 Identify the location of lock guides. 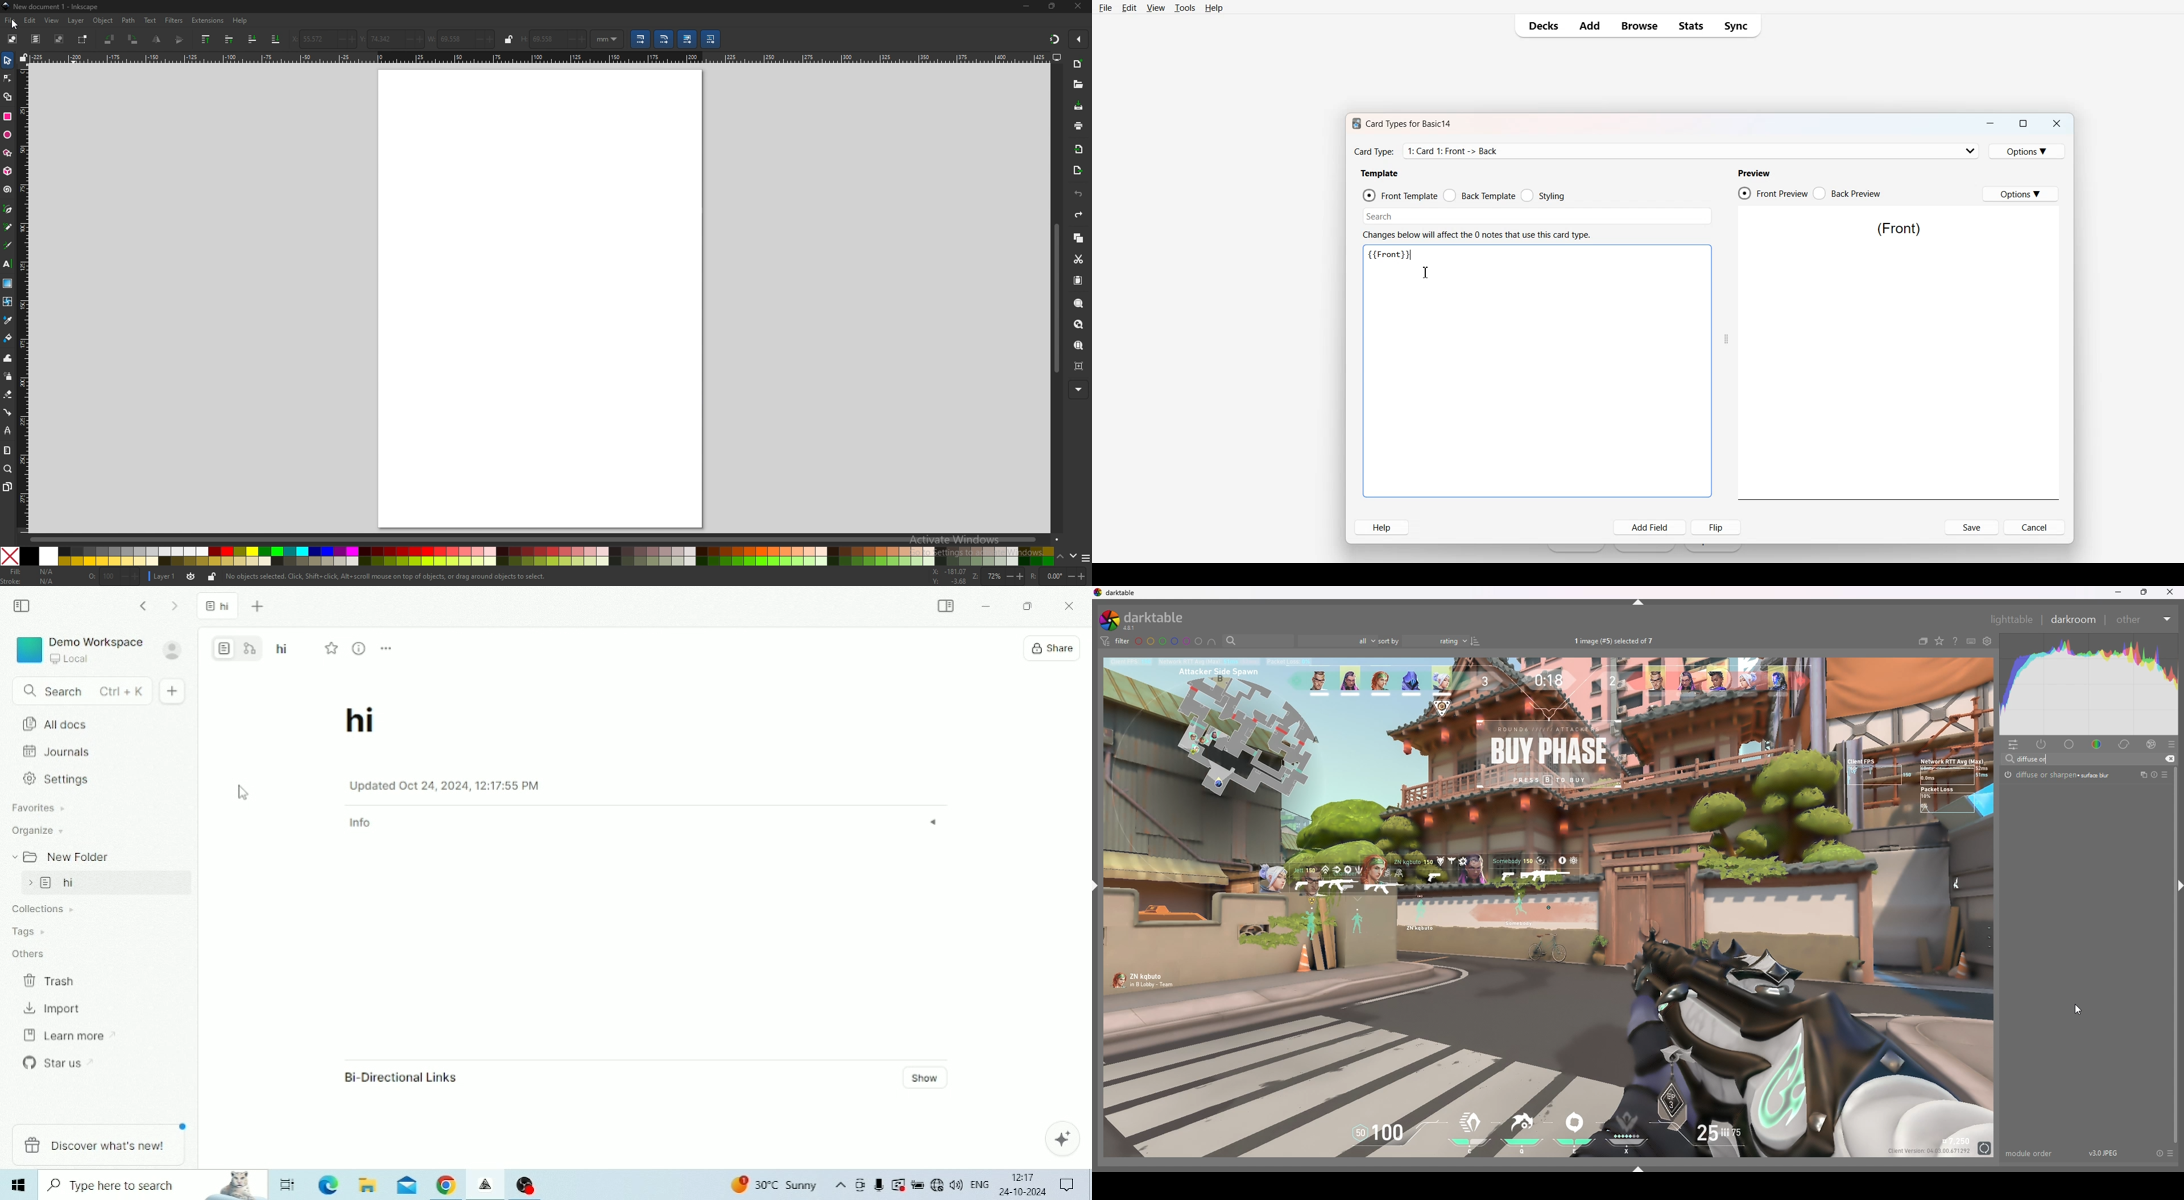
(23, 58).